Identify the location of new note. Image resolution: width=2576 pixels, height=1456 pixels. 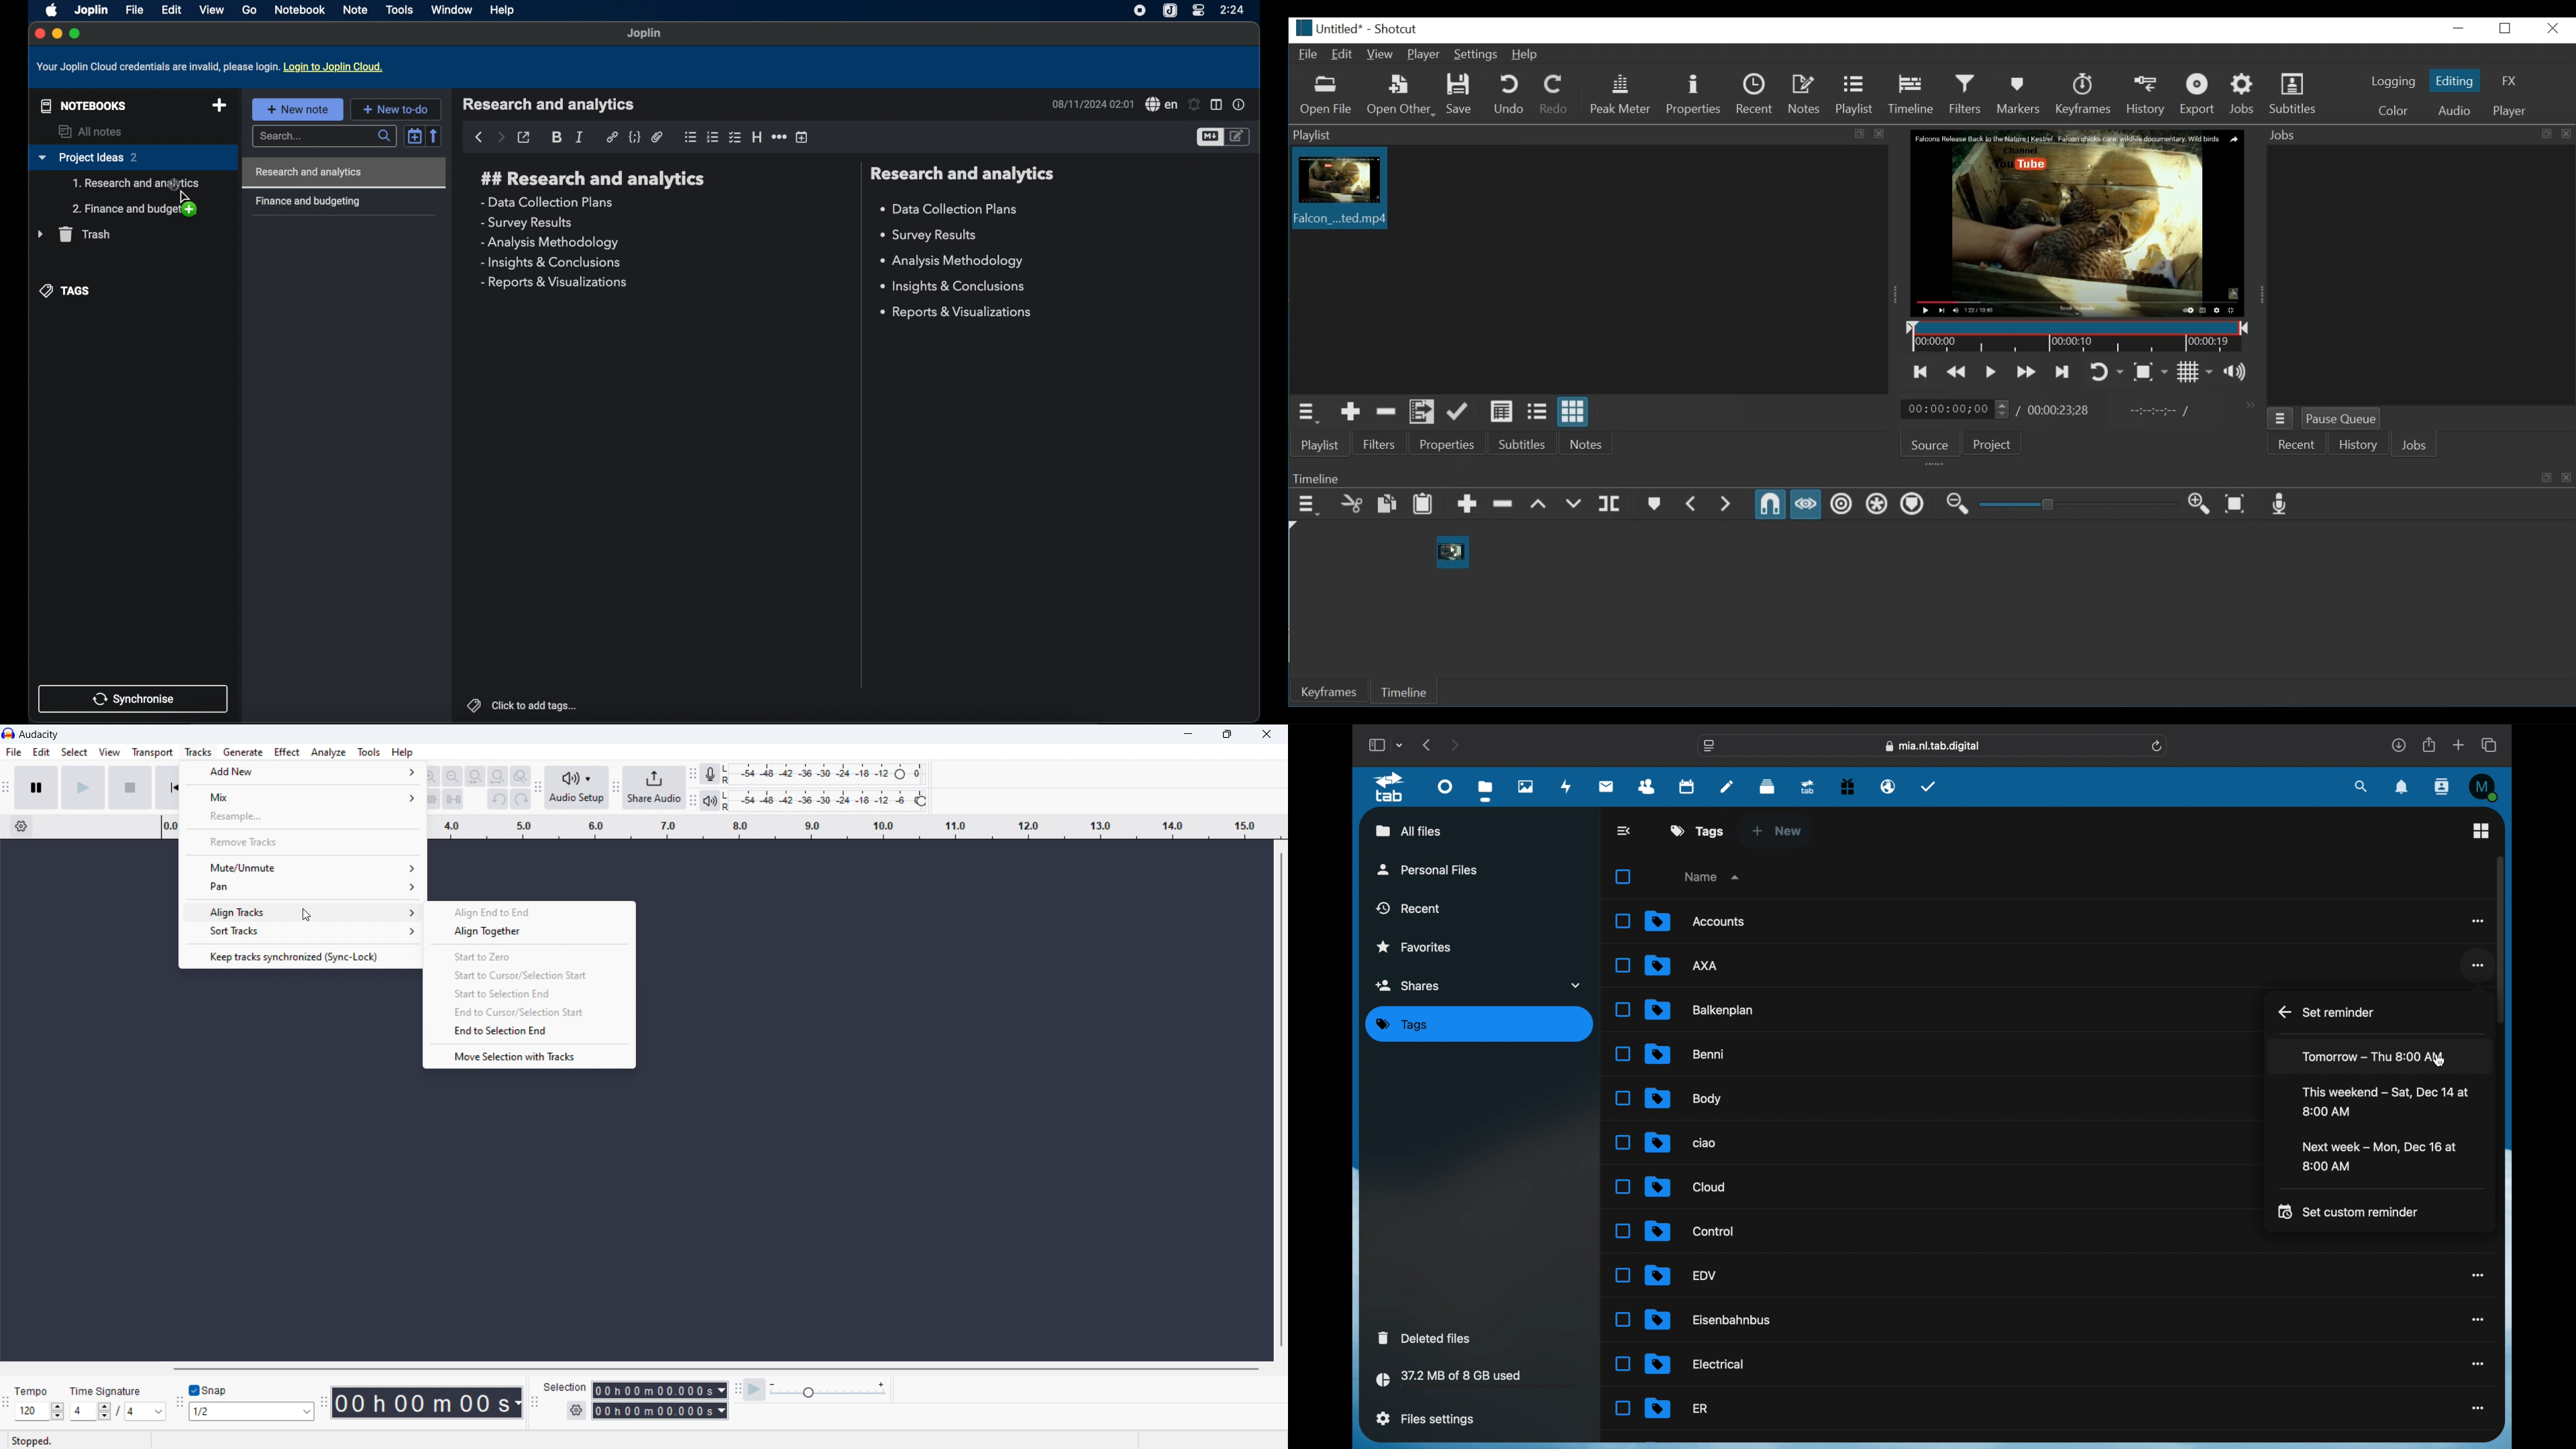
(297, 109).